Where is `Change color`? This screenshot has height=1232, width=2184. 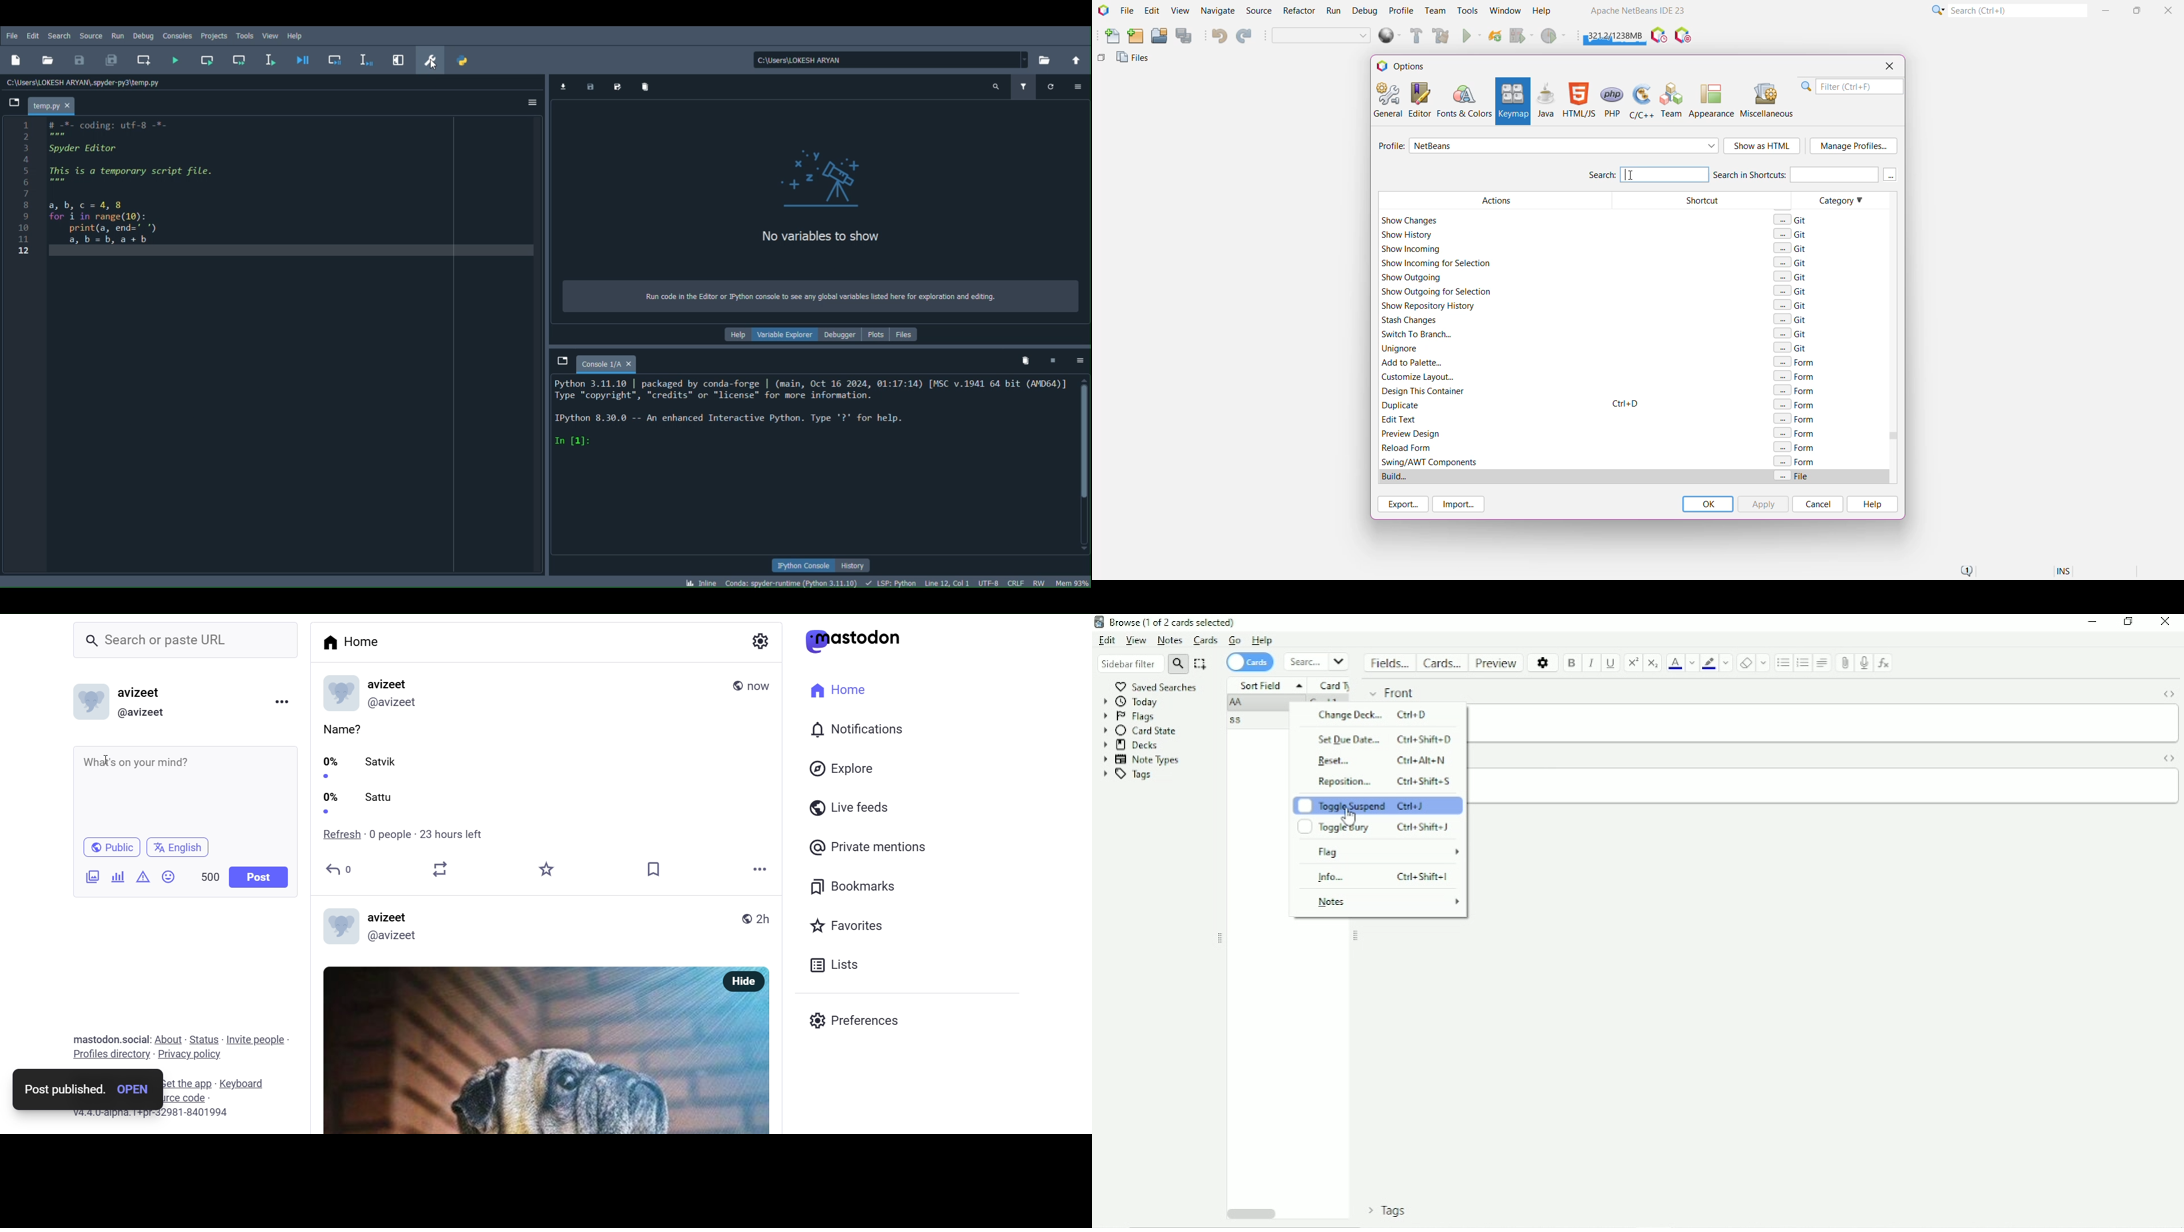
Change color is located at coordinates (1693, 662).